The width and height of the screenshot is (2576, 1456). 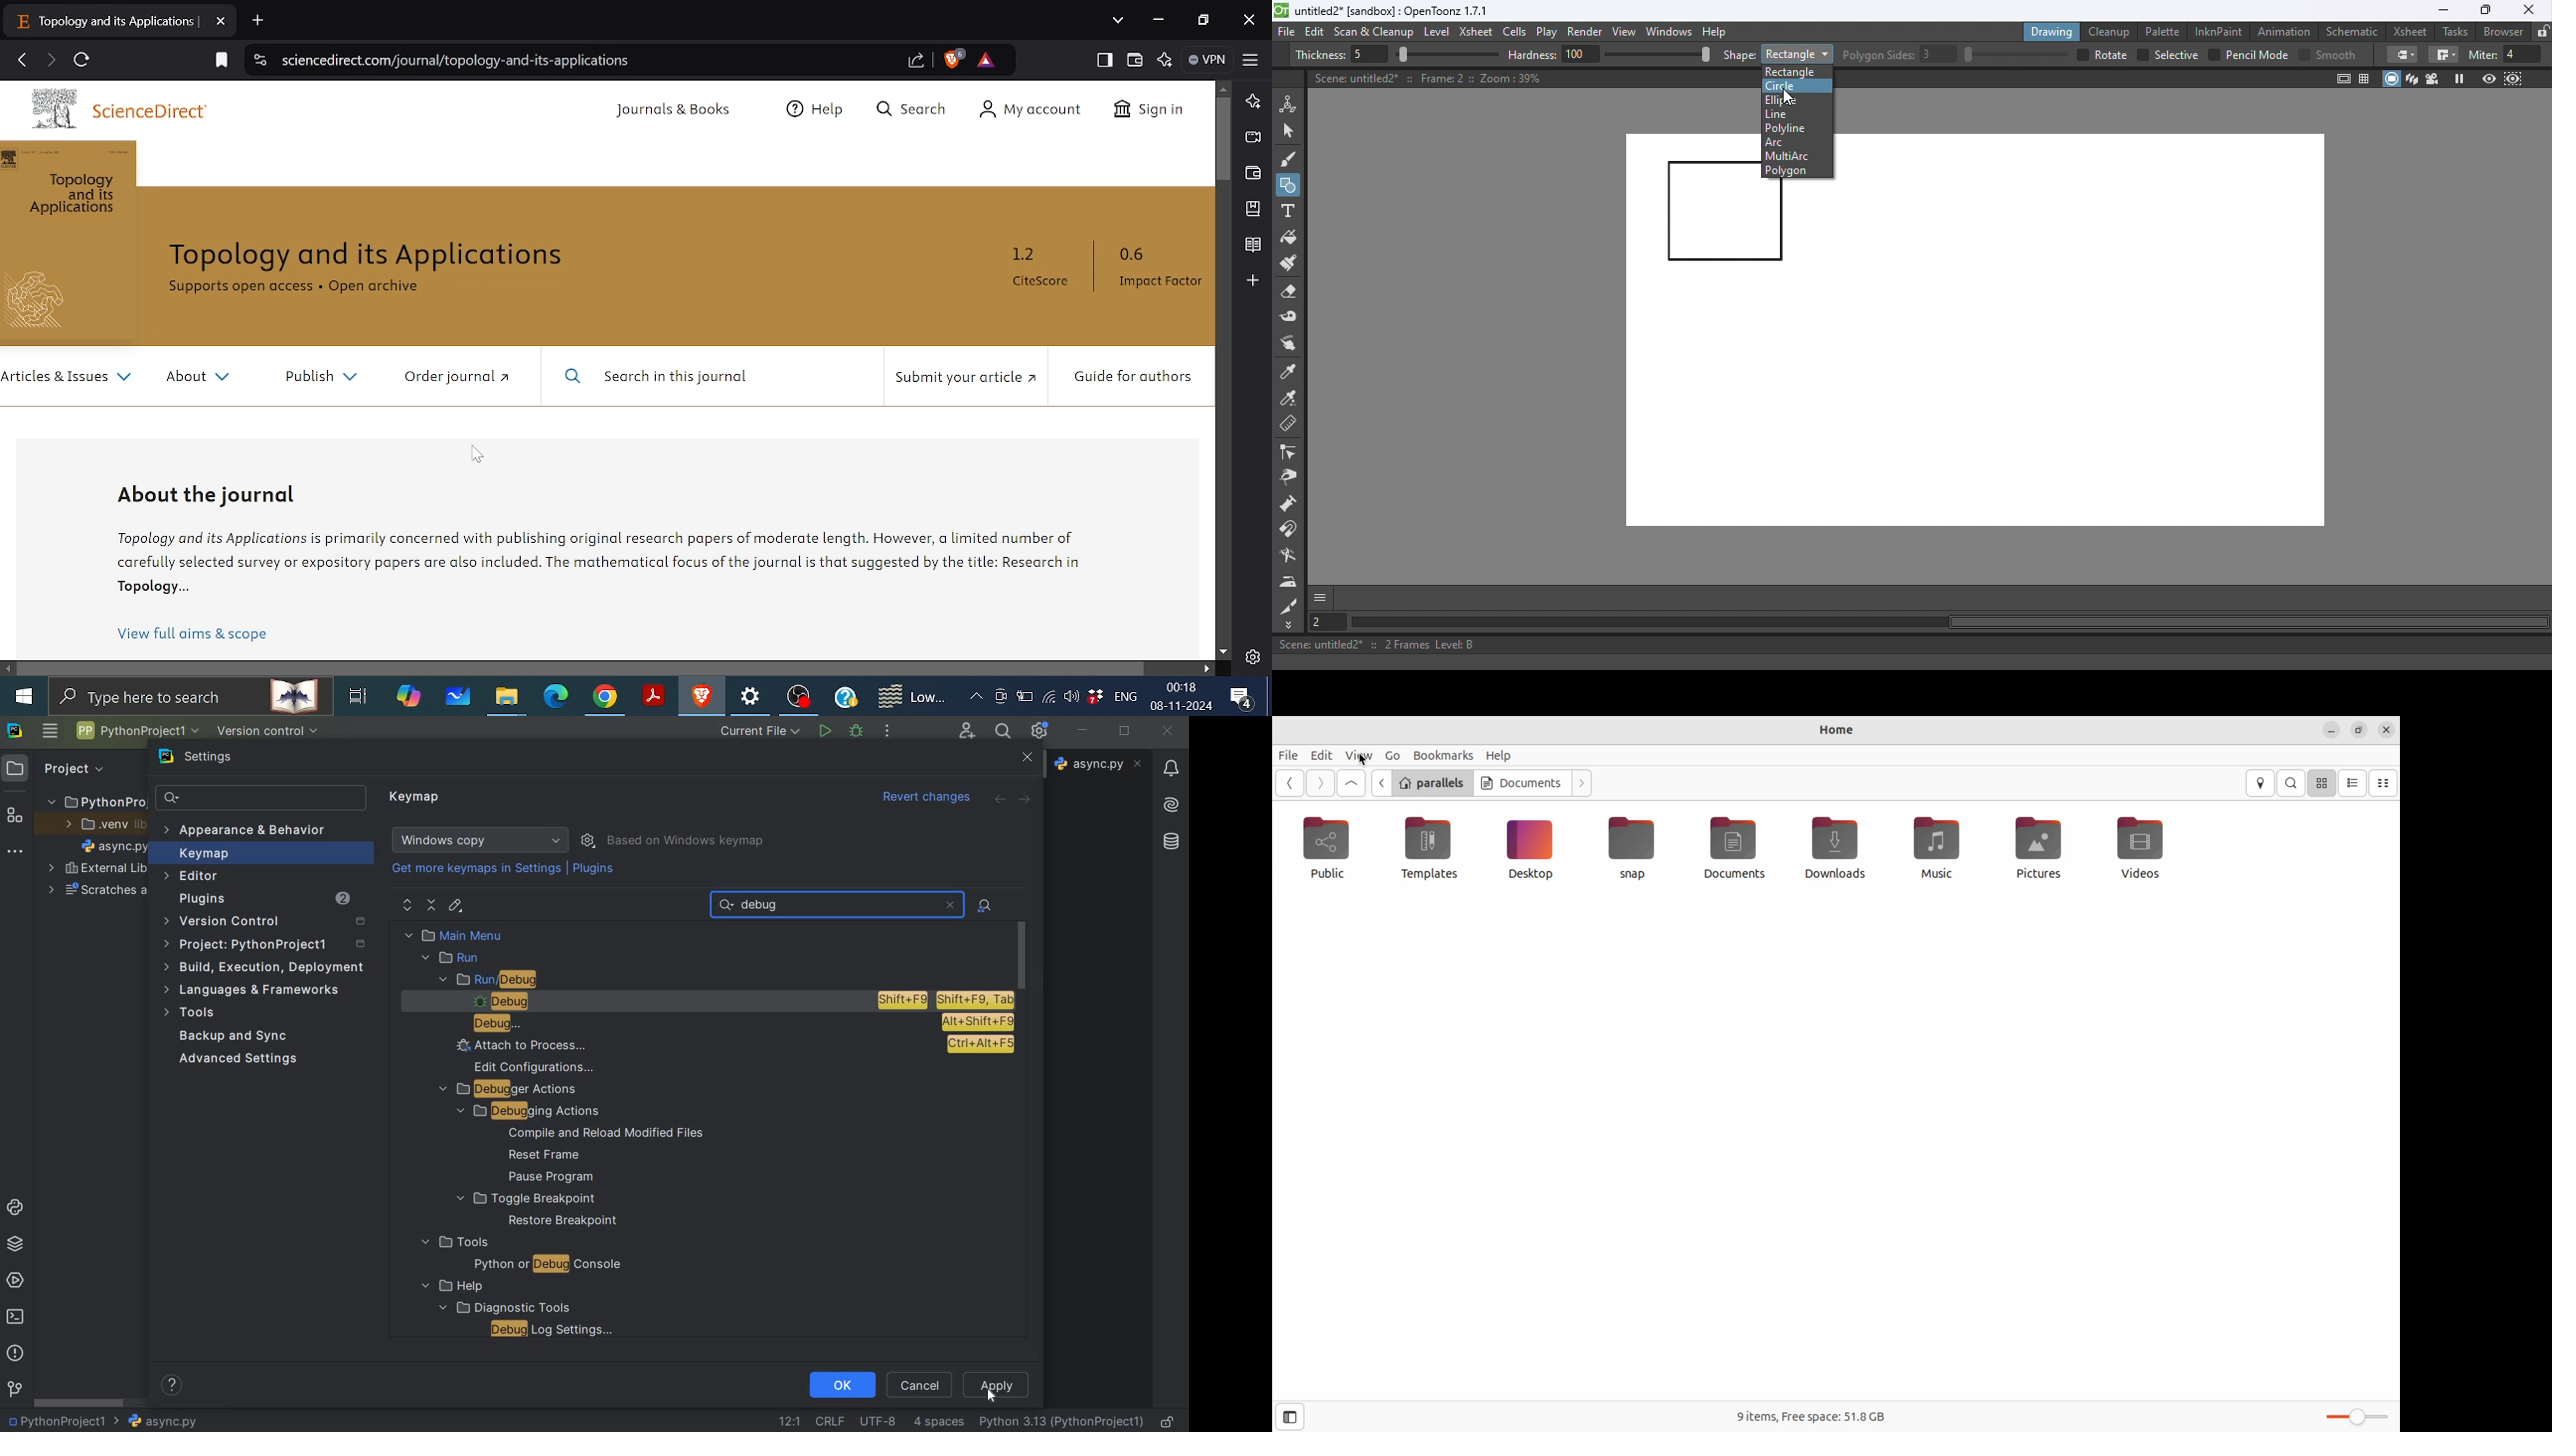 I want to click on hardness, so click(x=1534, y=54).